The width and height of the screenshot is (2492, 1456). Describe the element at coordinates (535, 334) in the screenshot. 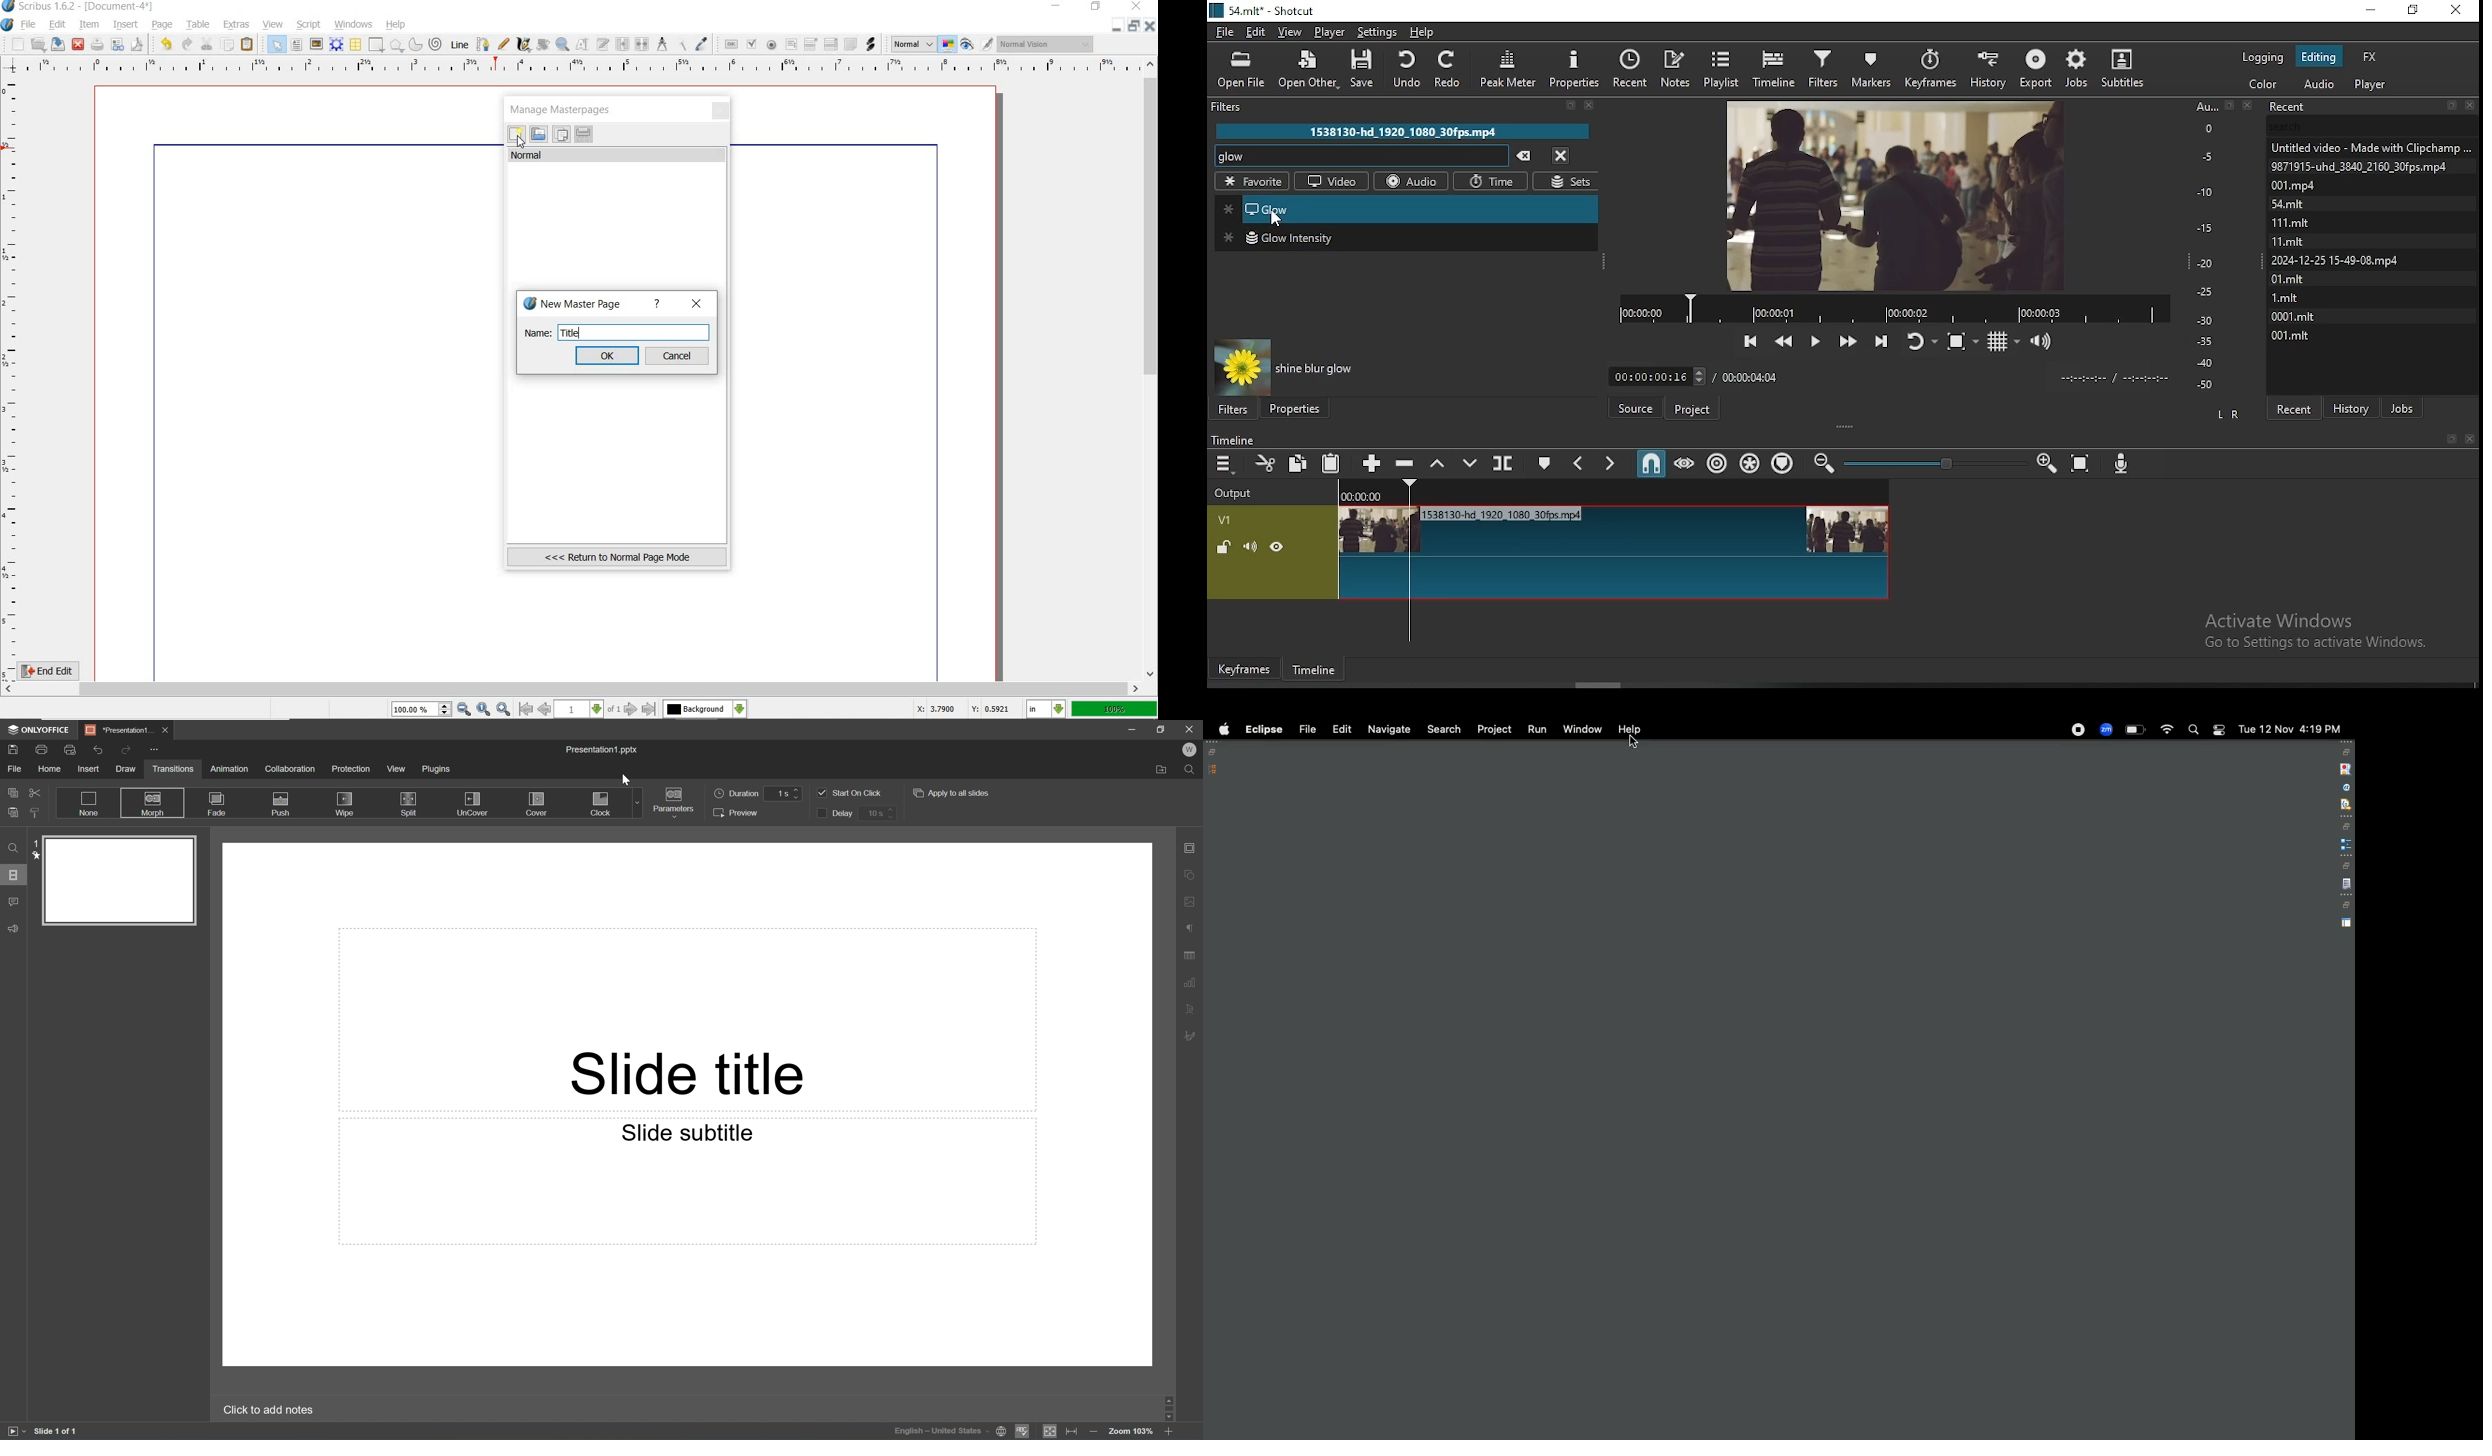

I see `Name:` at that location.